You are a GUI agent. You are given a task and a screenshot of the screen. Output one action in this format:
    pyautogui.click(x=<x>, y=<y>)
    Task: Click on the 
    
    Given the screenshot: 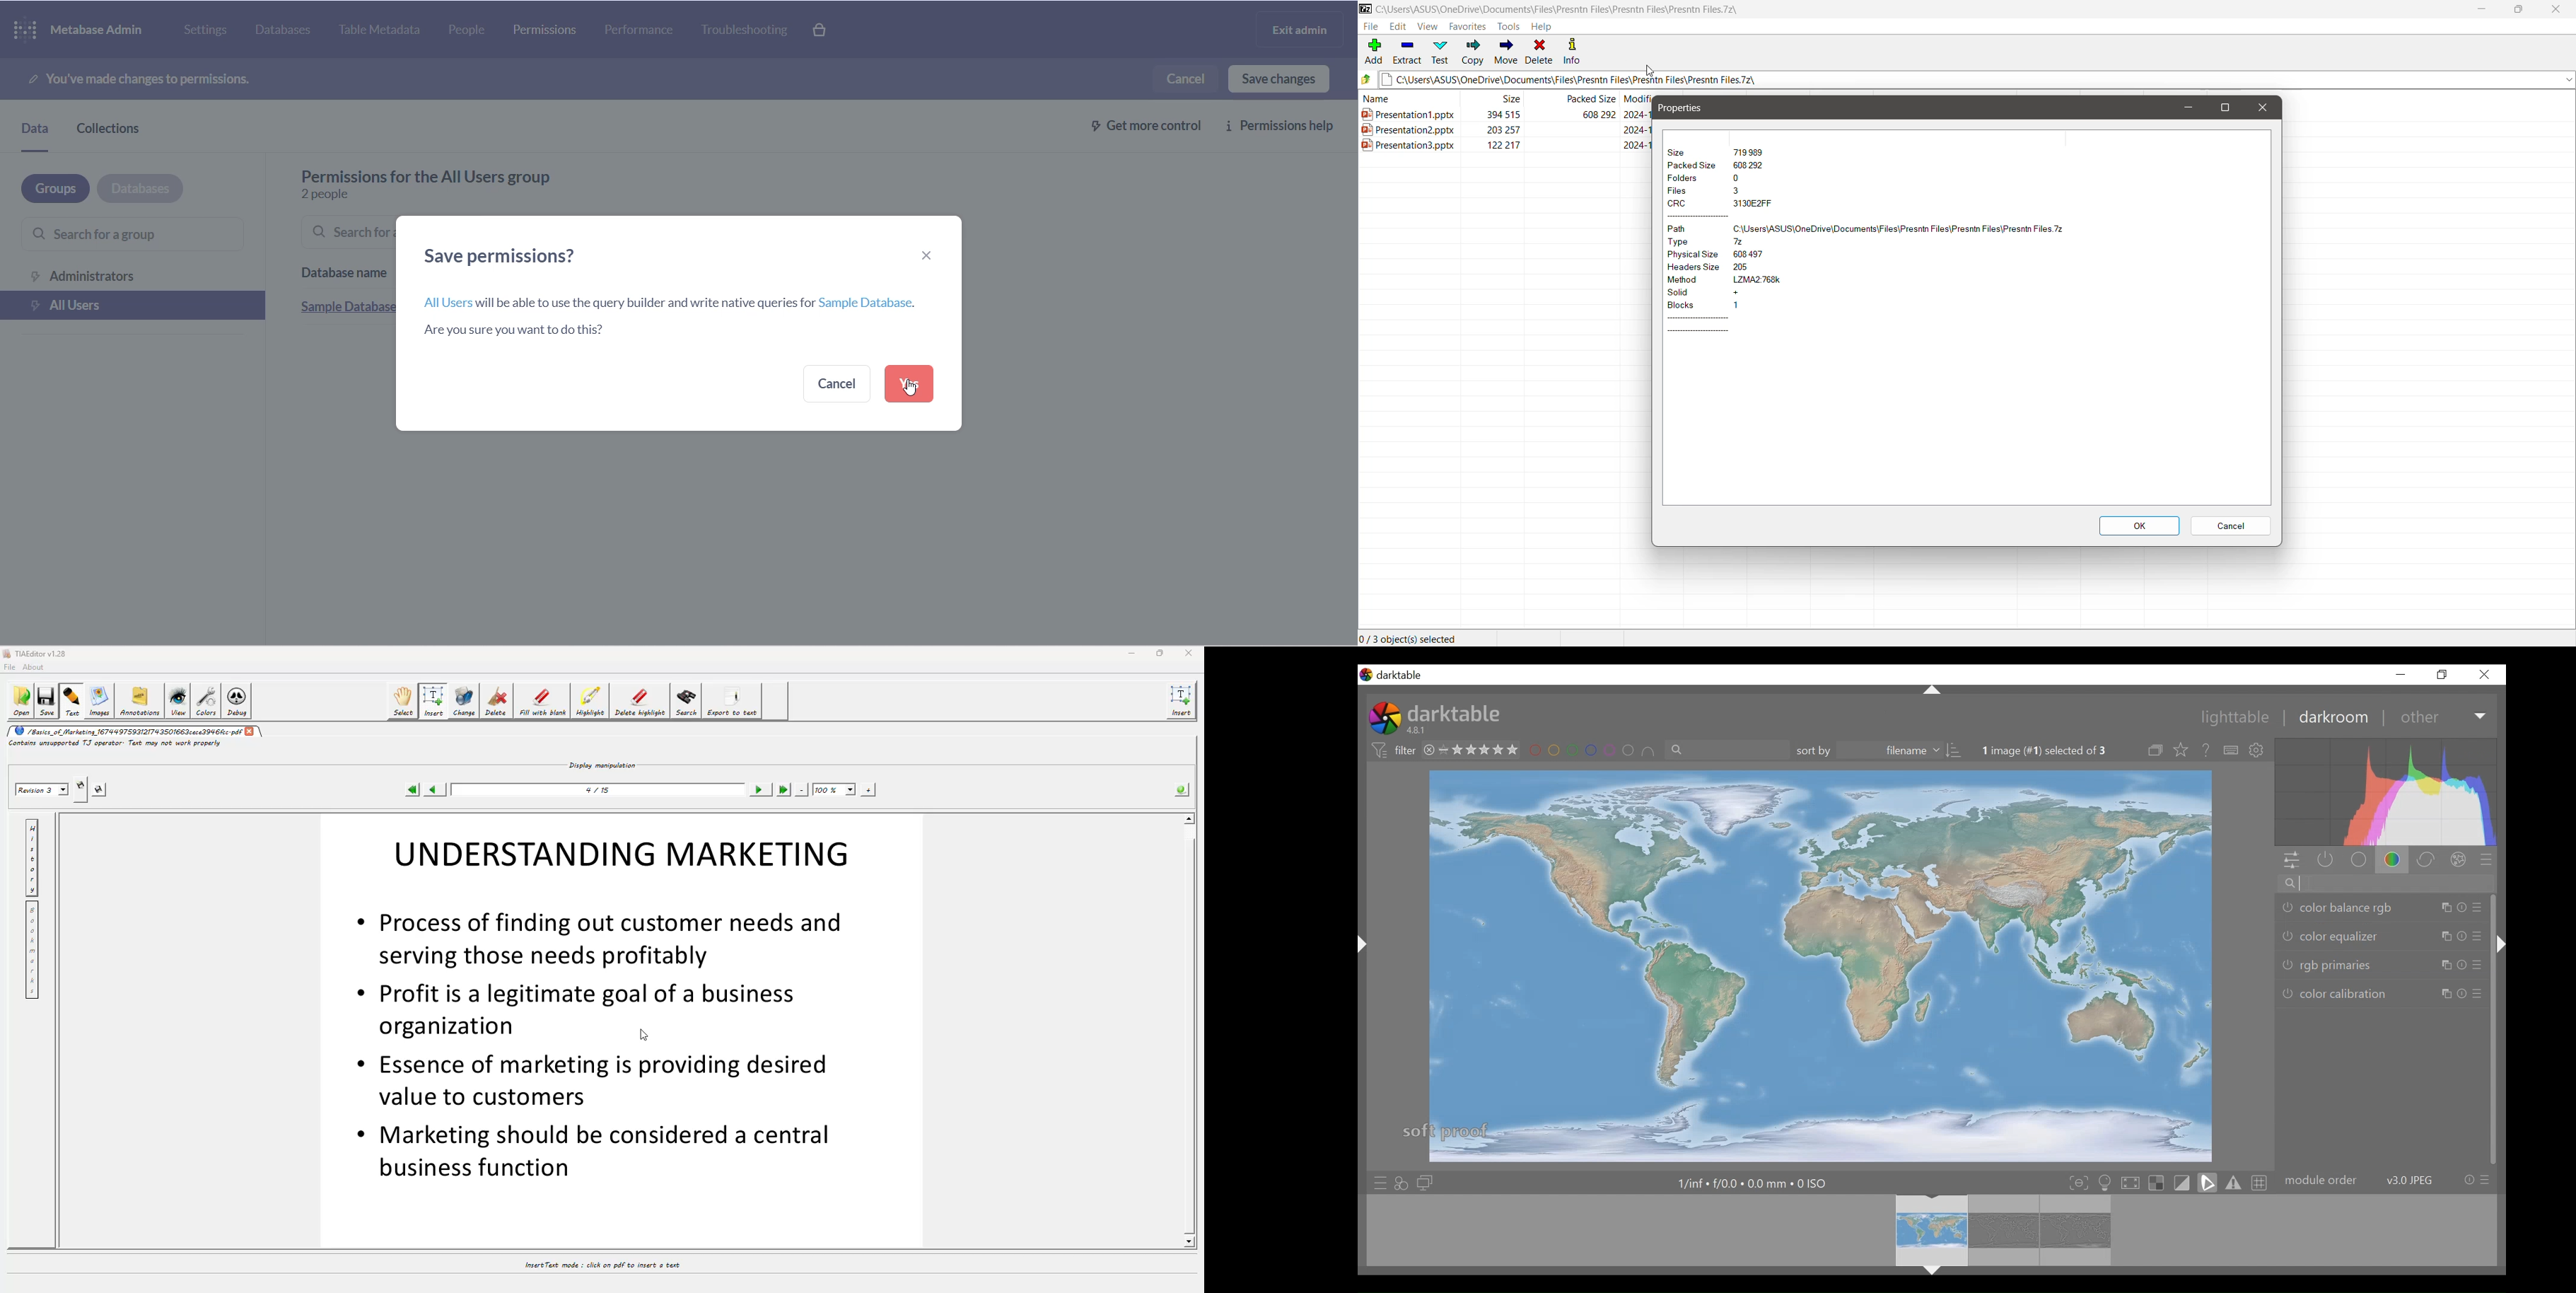 What is the action you would take?
    pyautogui.click(x=2499, y=954)
    